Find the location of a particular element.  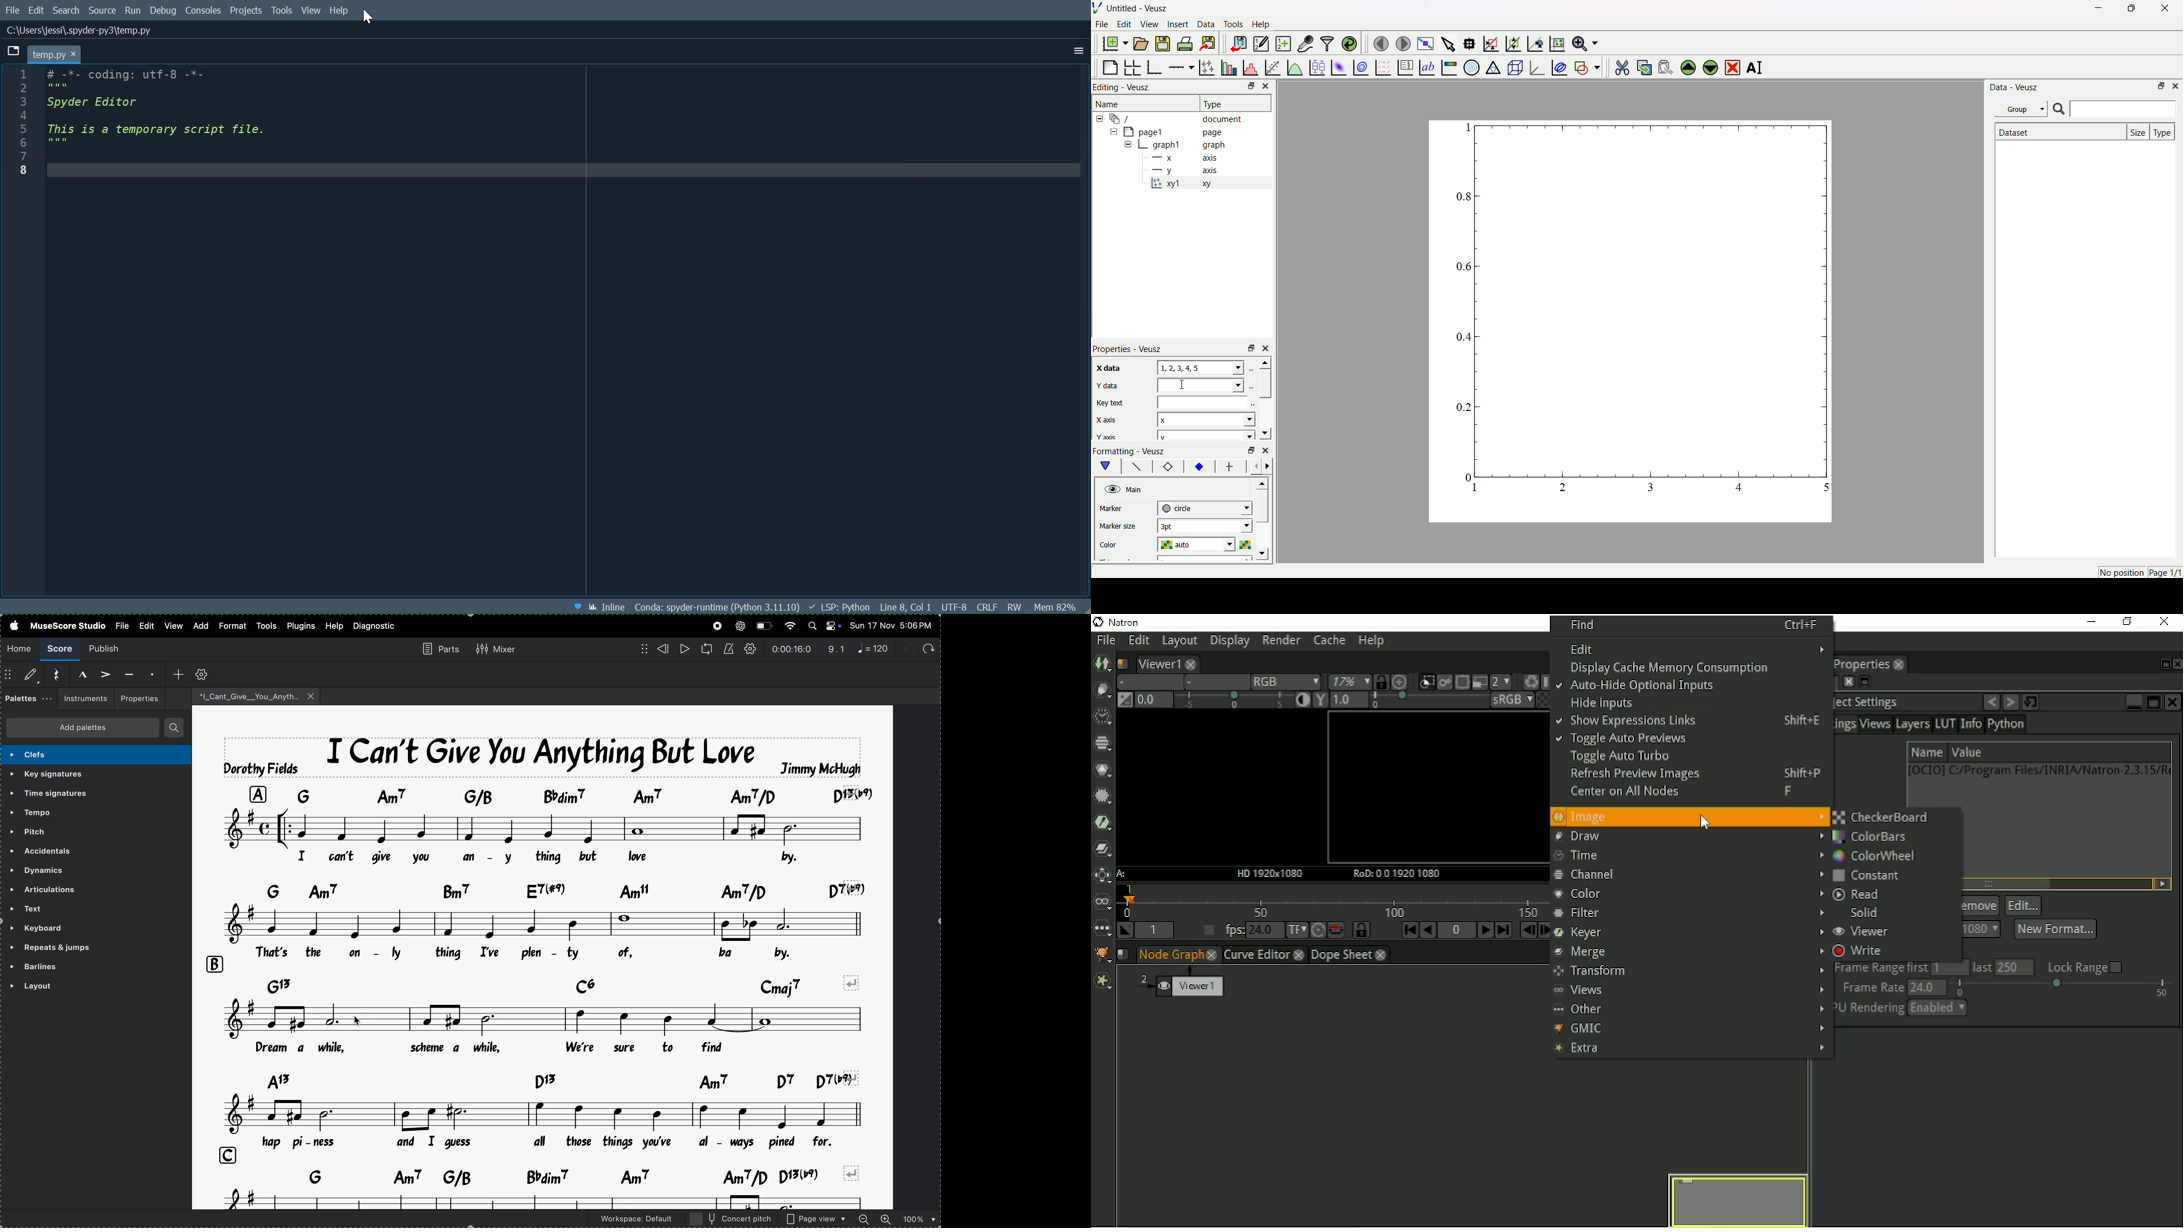

console is located at coordinates (205, 10).